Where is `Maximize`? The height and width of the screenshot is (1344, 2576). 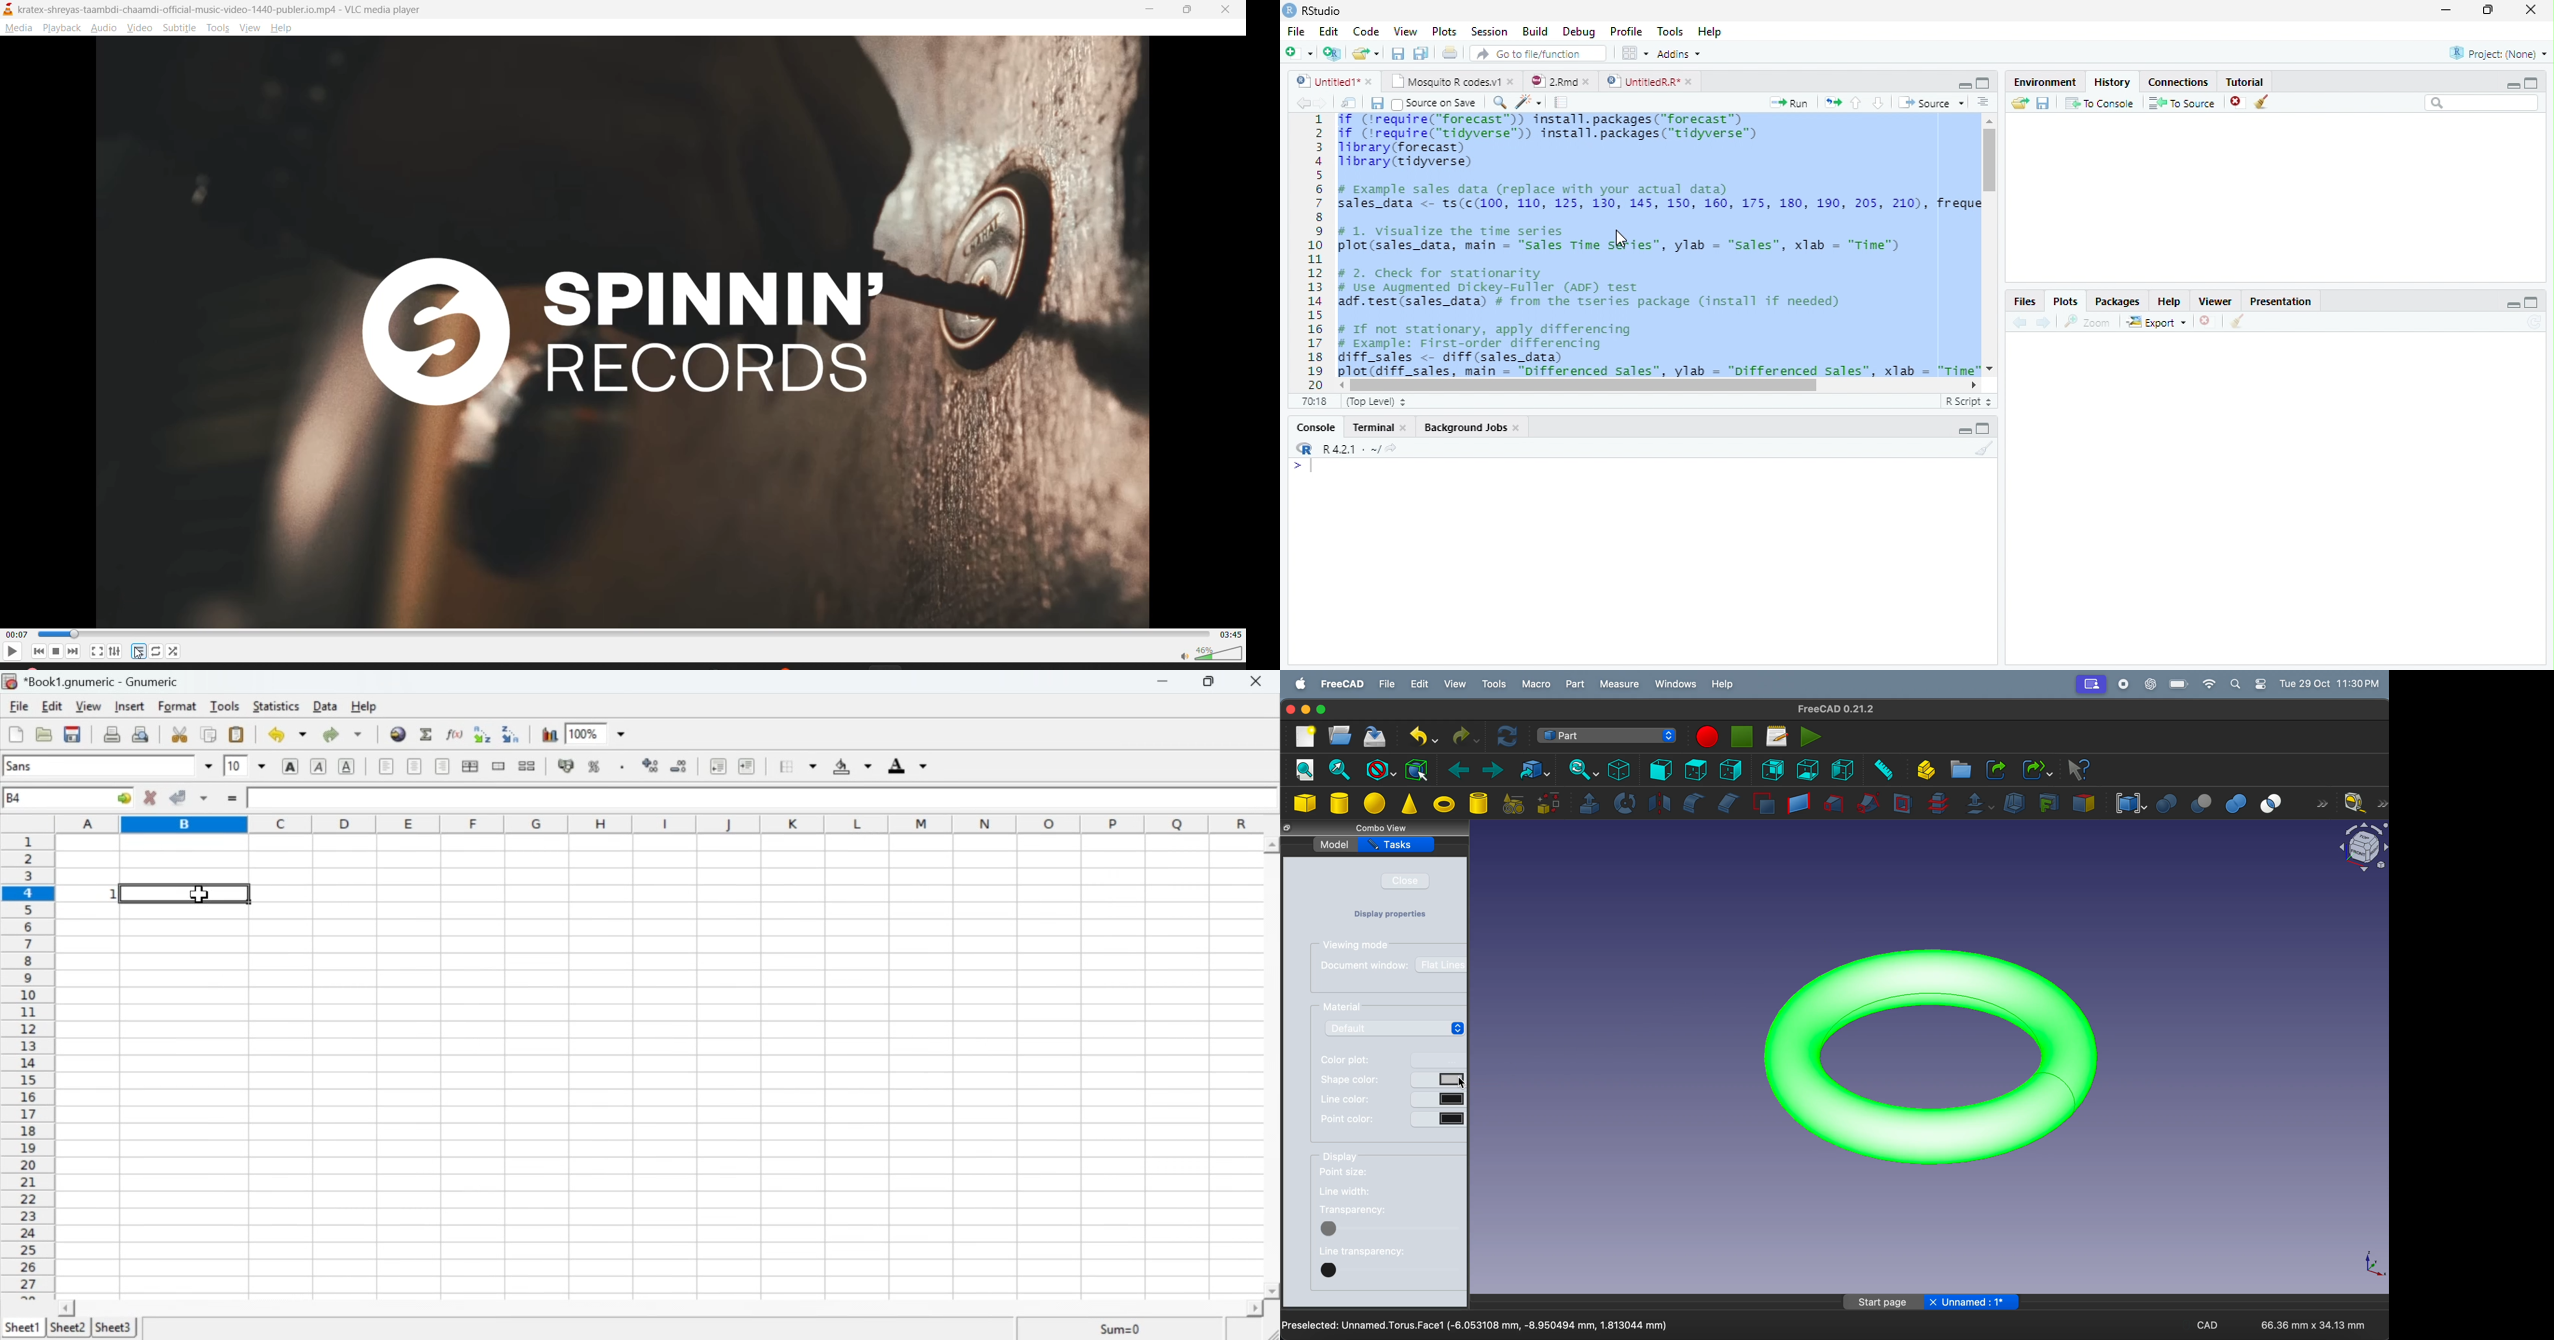 Maximize is located at coordinates (2536, 82).